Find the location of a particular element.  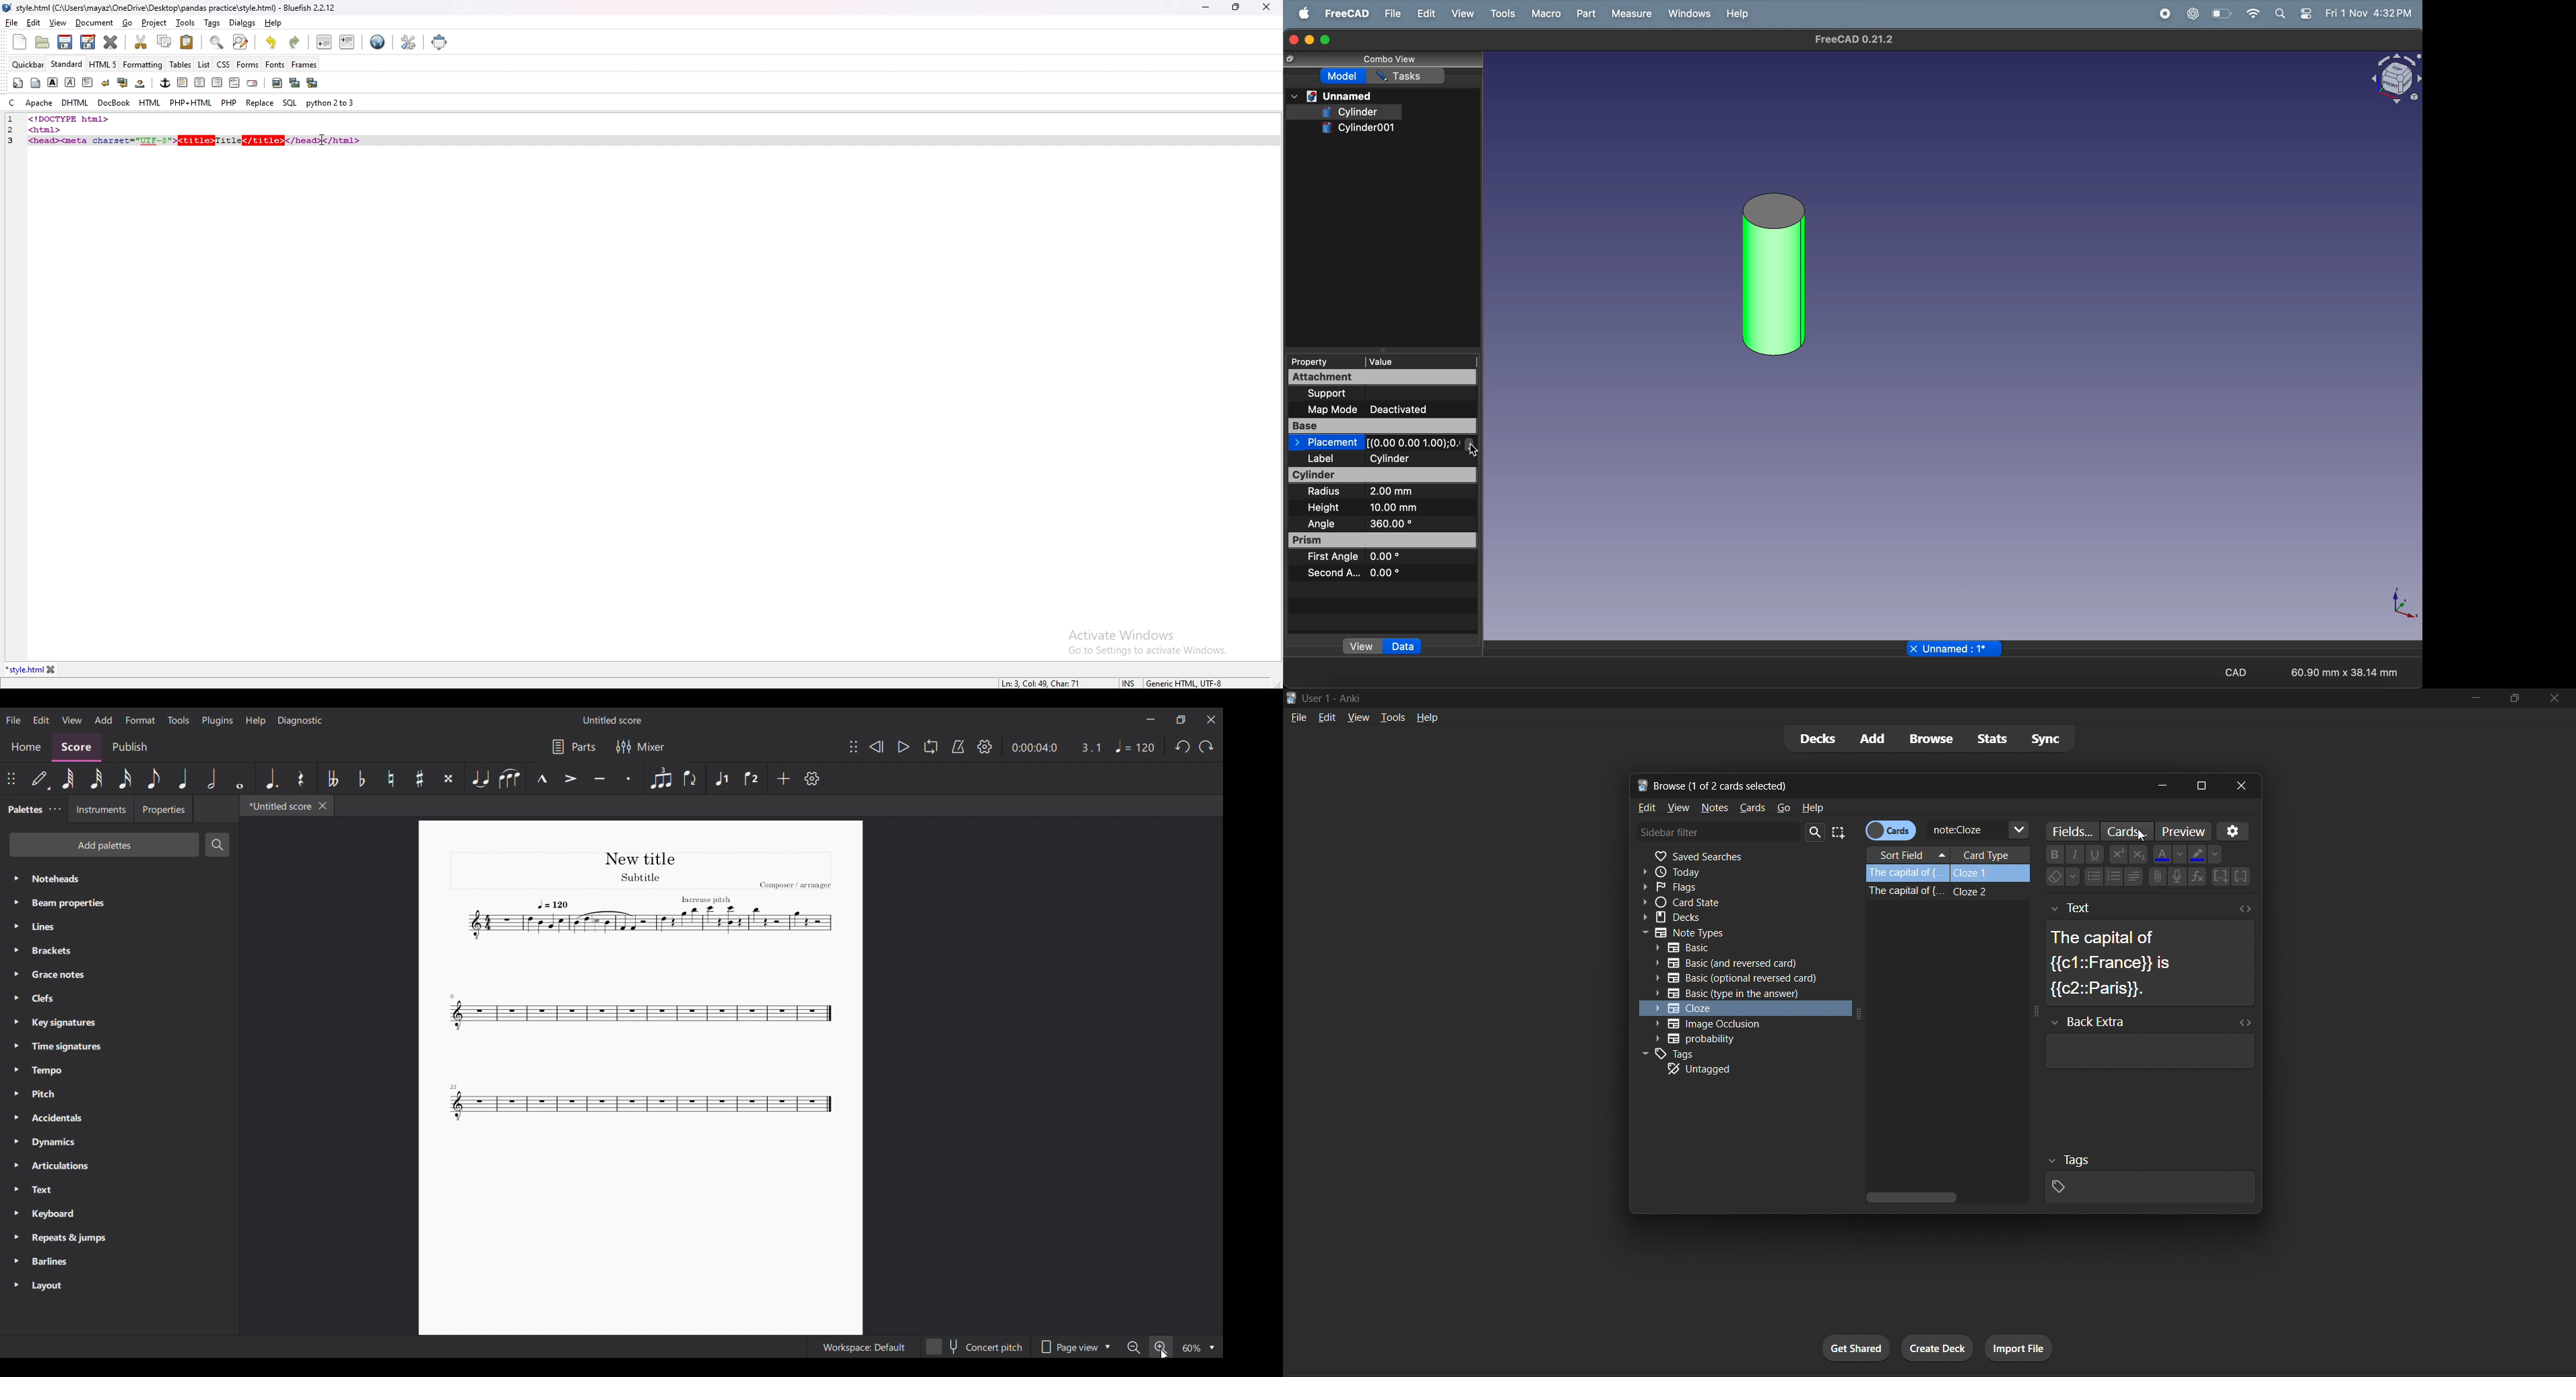

maximize is located at coordinates (1328, 39).